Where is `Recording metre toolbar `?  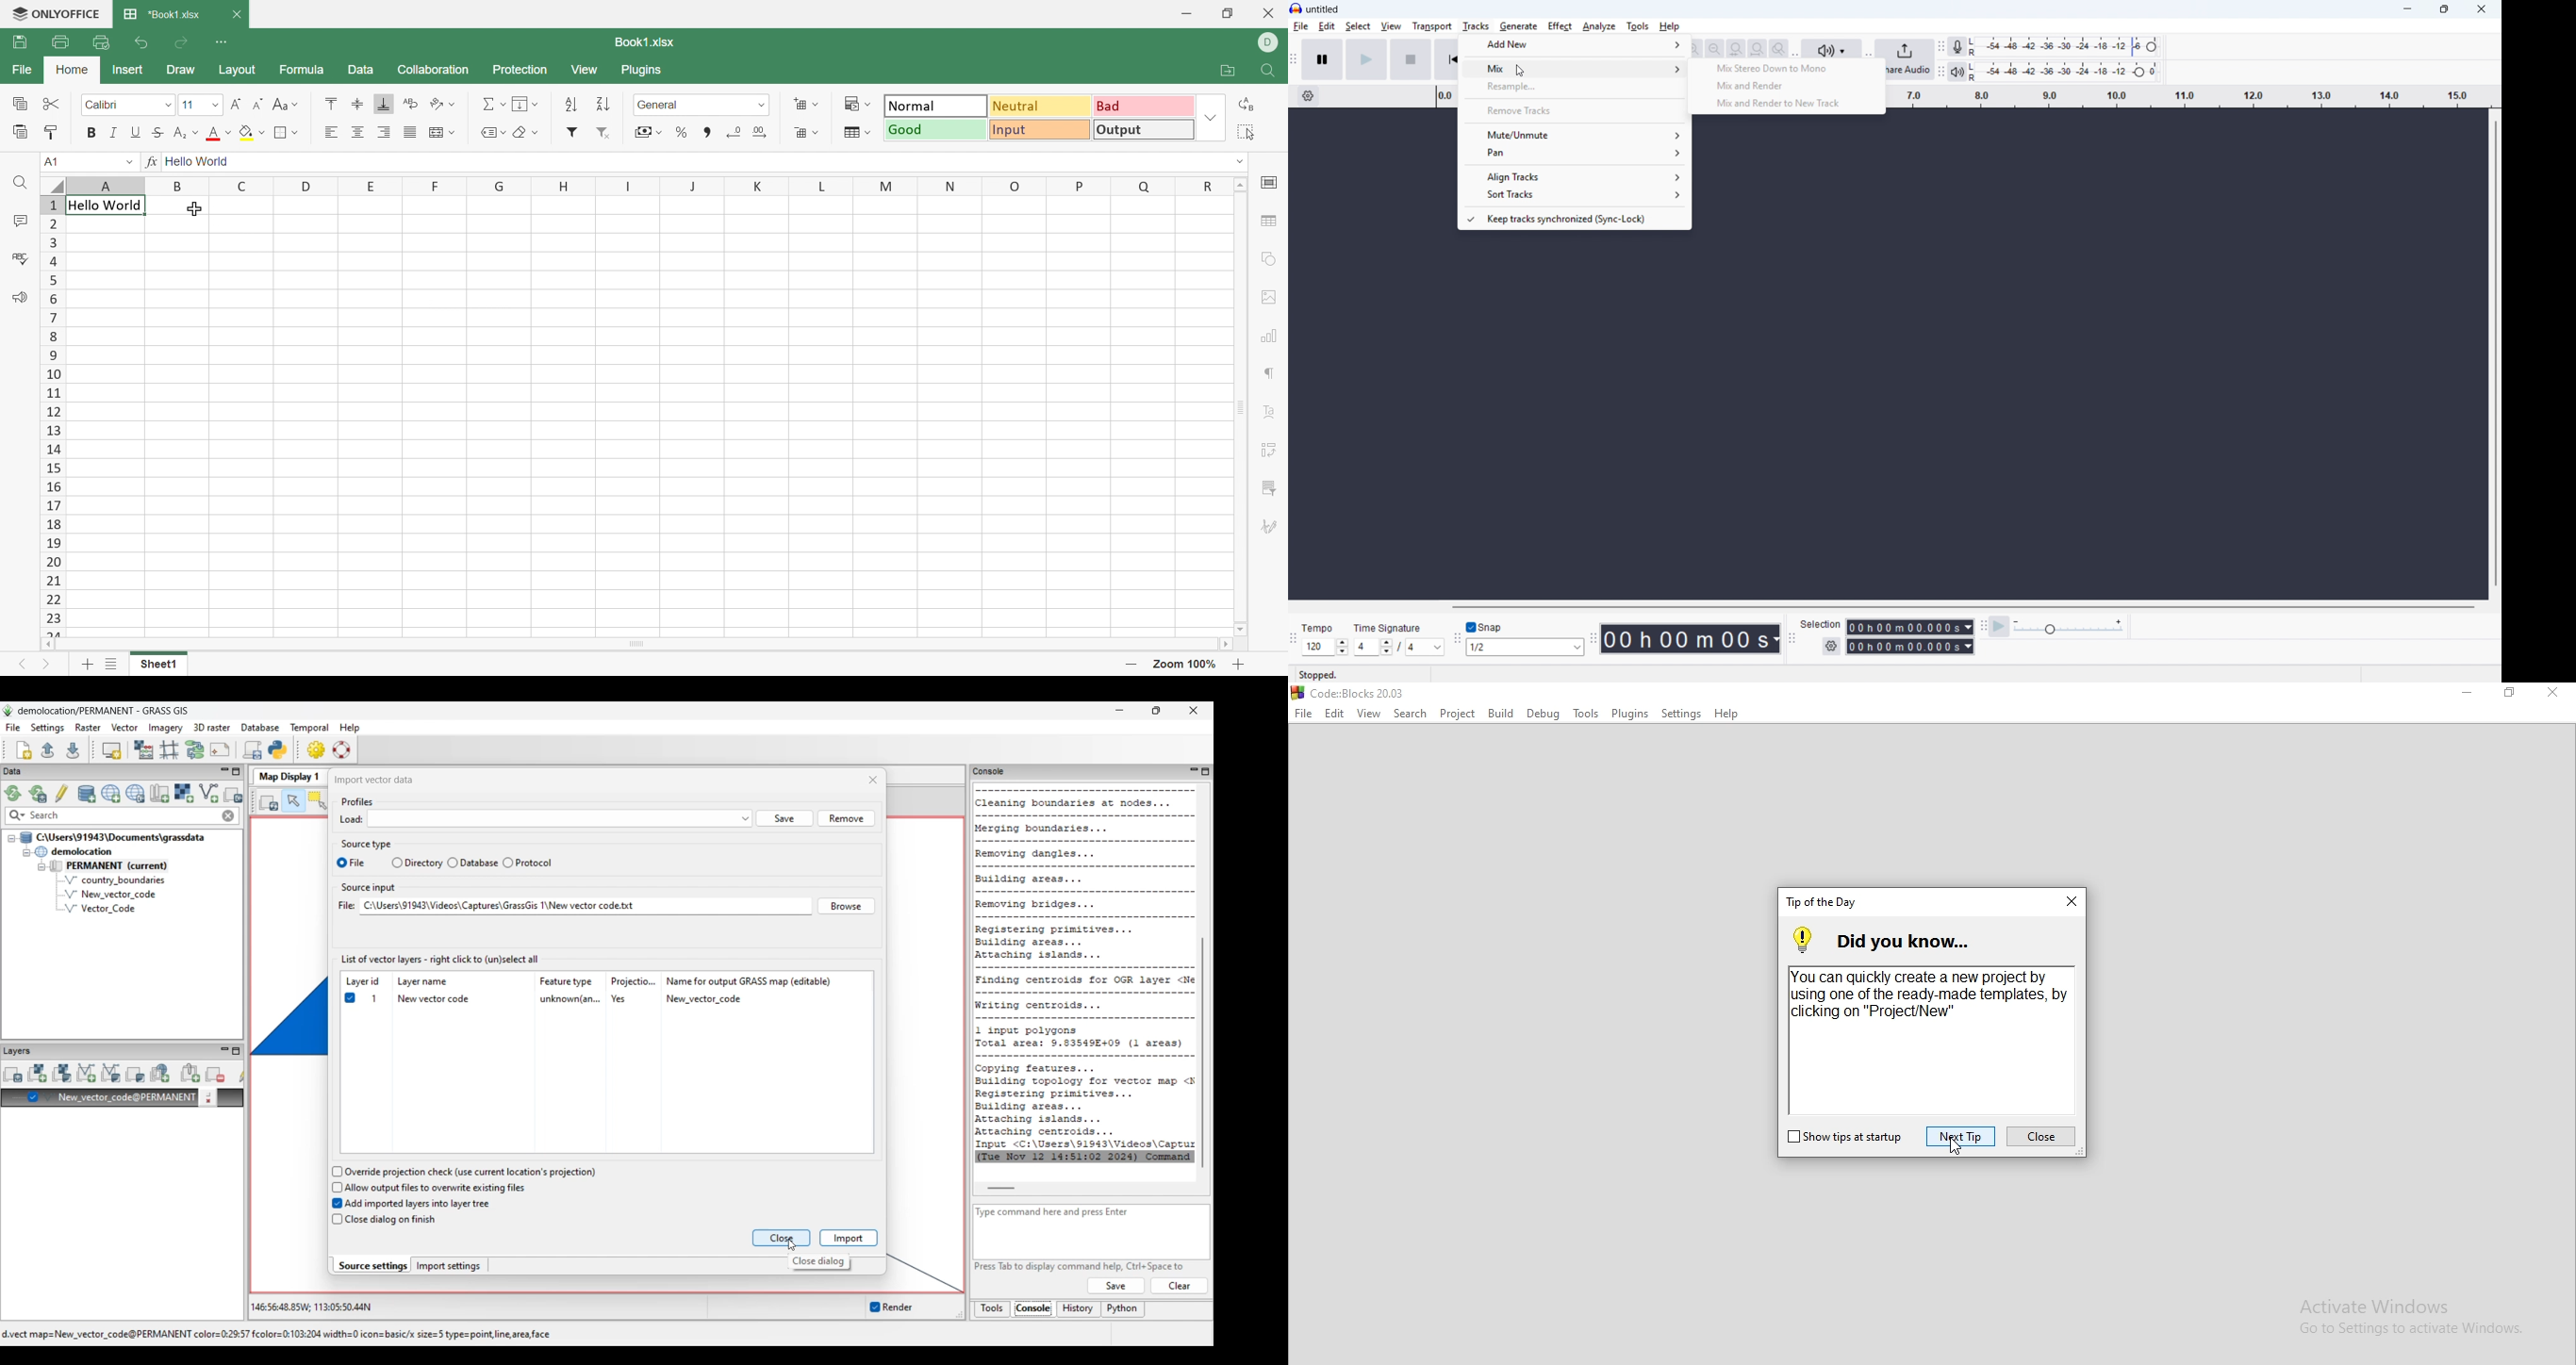
Recording metre toolbar  is located at coordinates (1957, 46).